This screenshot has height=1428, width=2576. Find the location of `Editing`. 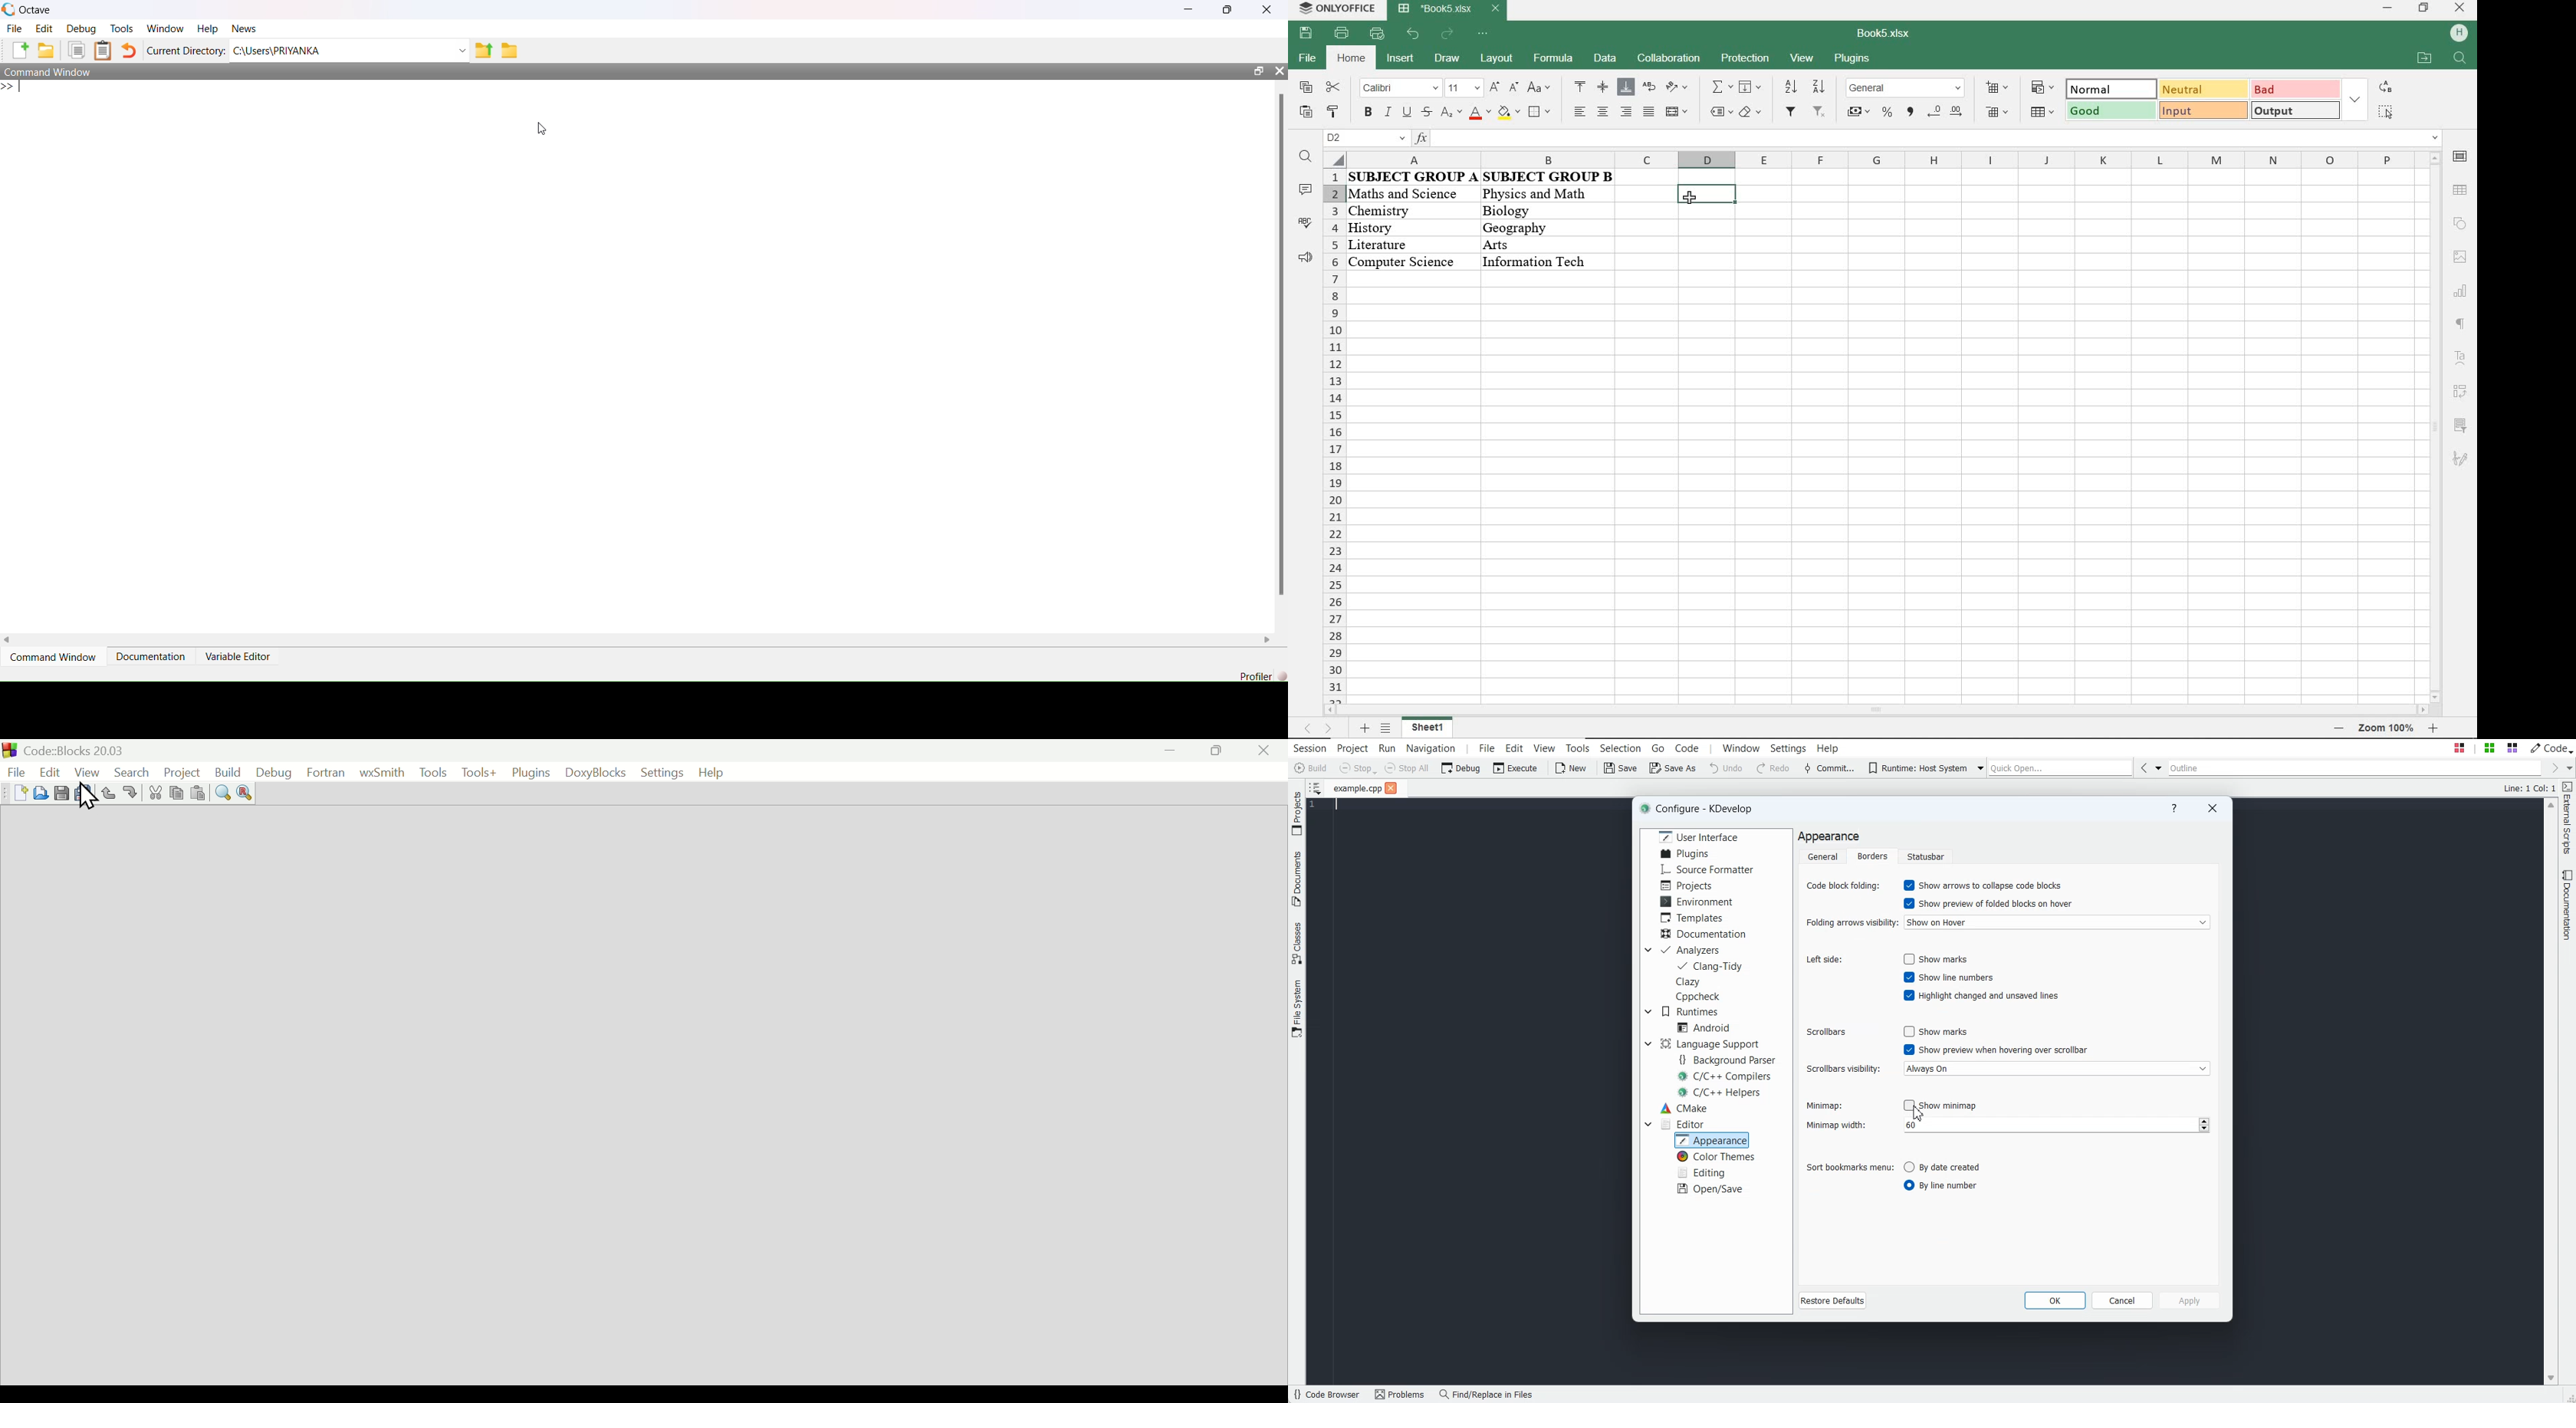

Editing is located at coordinates (1704, 1172).